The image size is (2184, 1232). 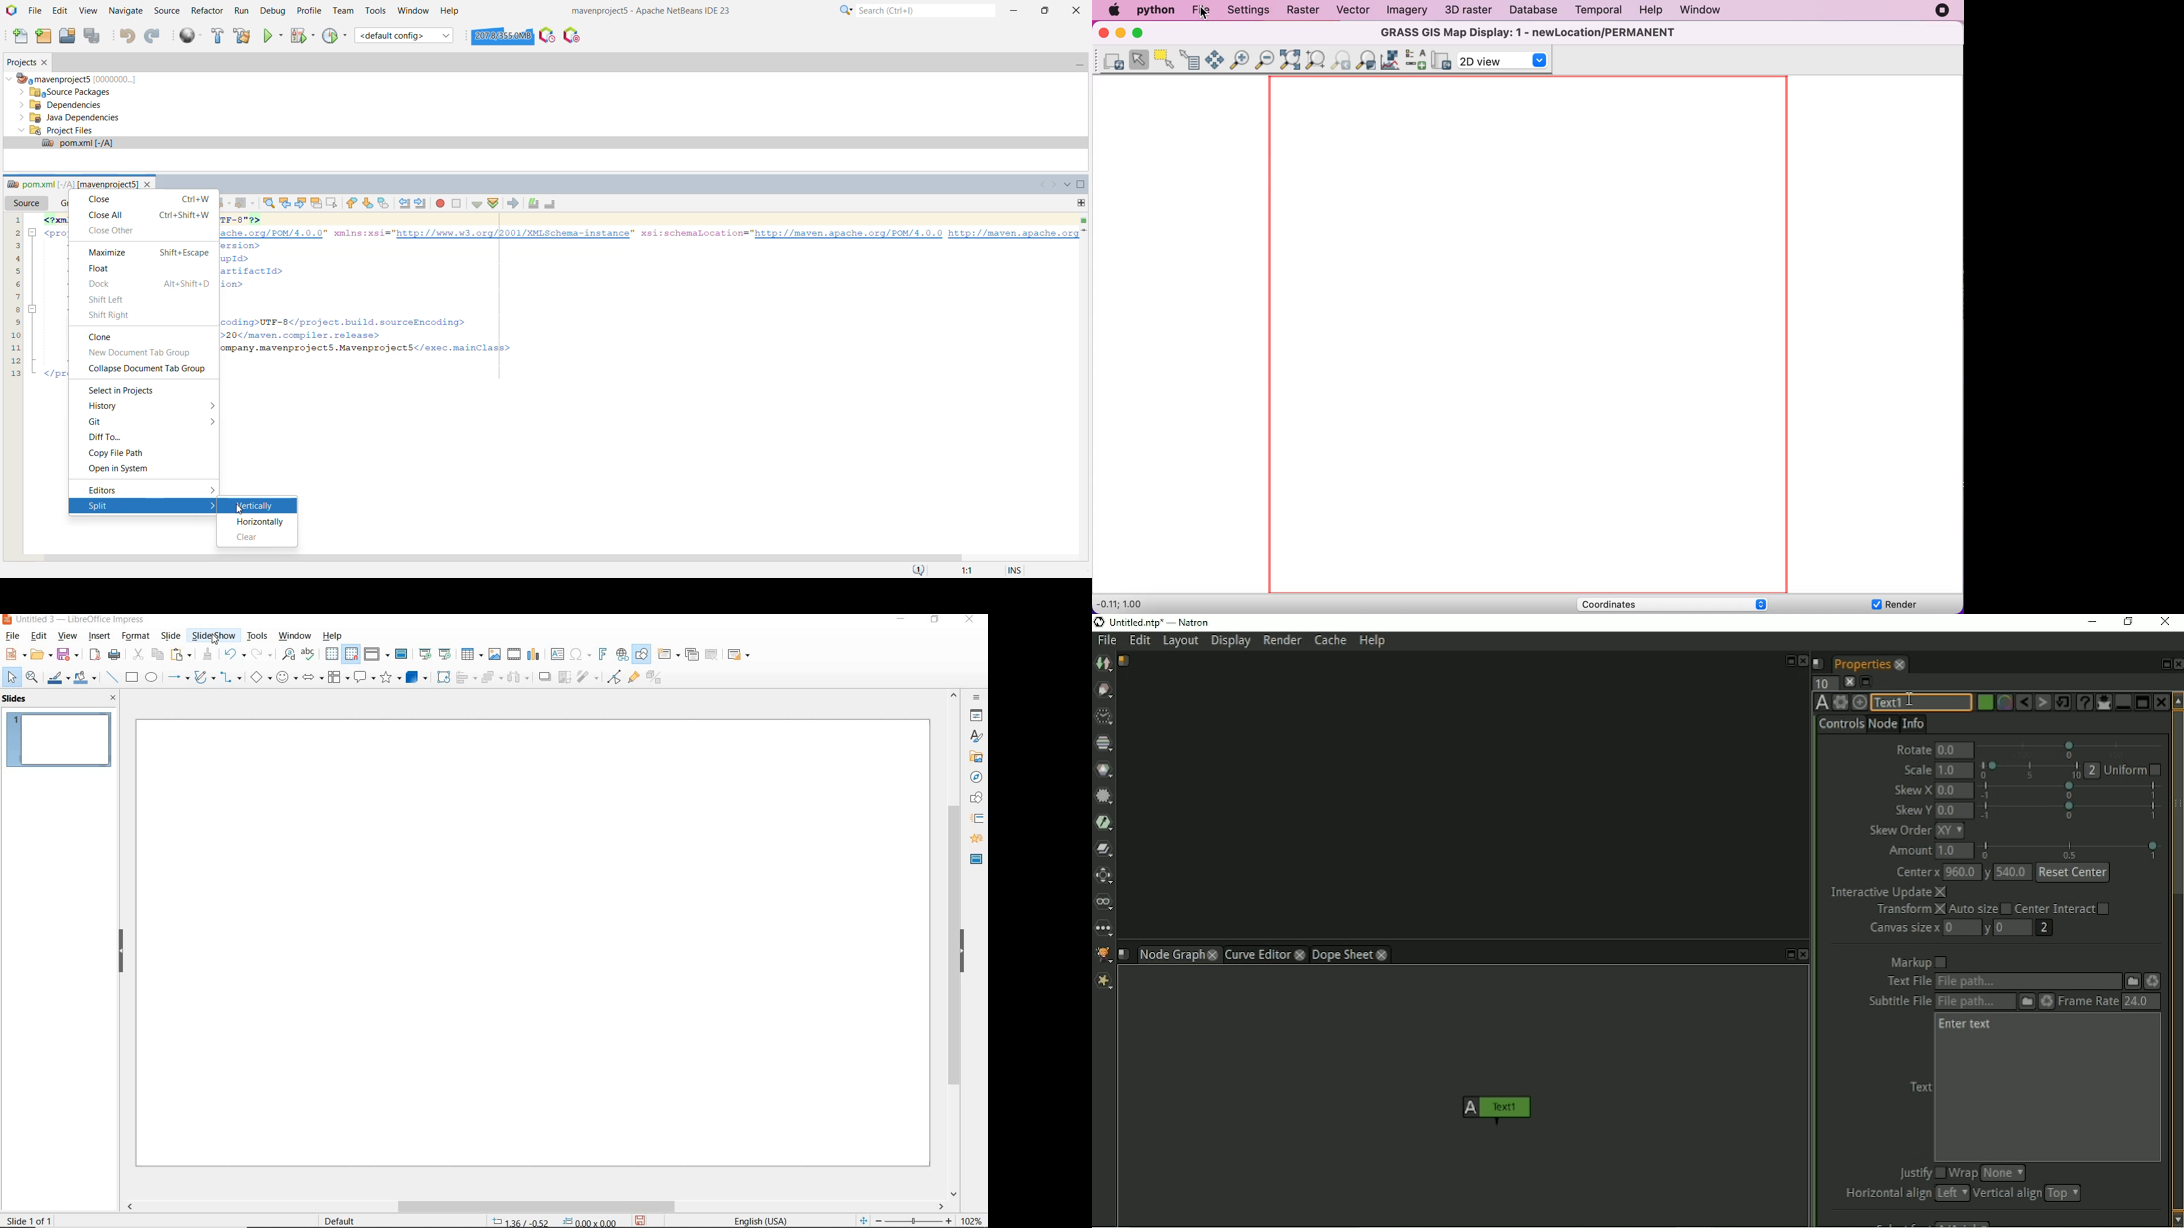 I want to click on FIND AND REPLACE, so click(x=288, y=655).